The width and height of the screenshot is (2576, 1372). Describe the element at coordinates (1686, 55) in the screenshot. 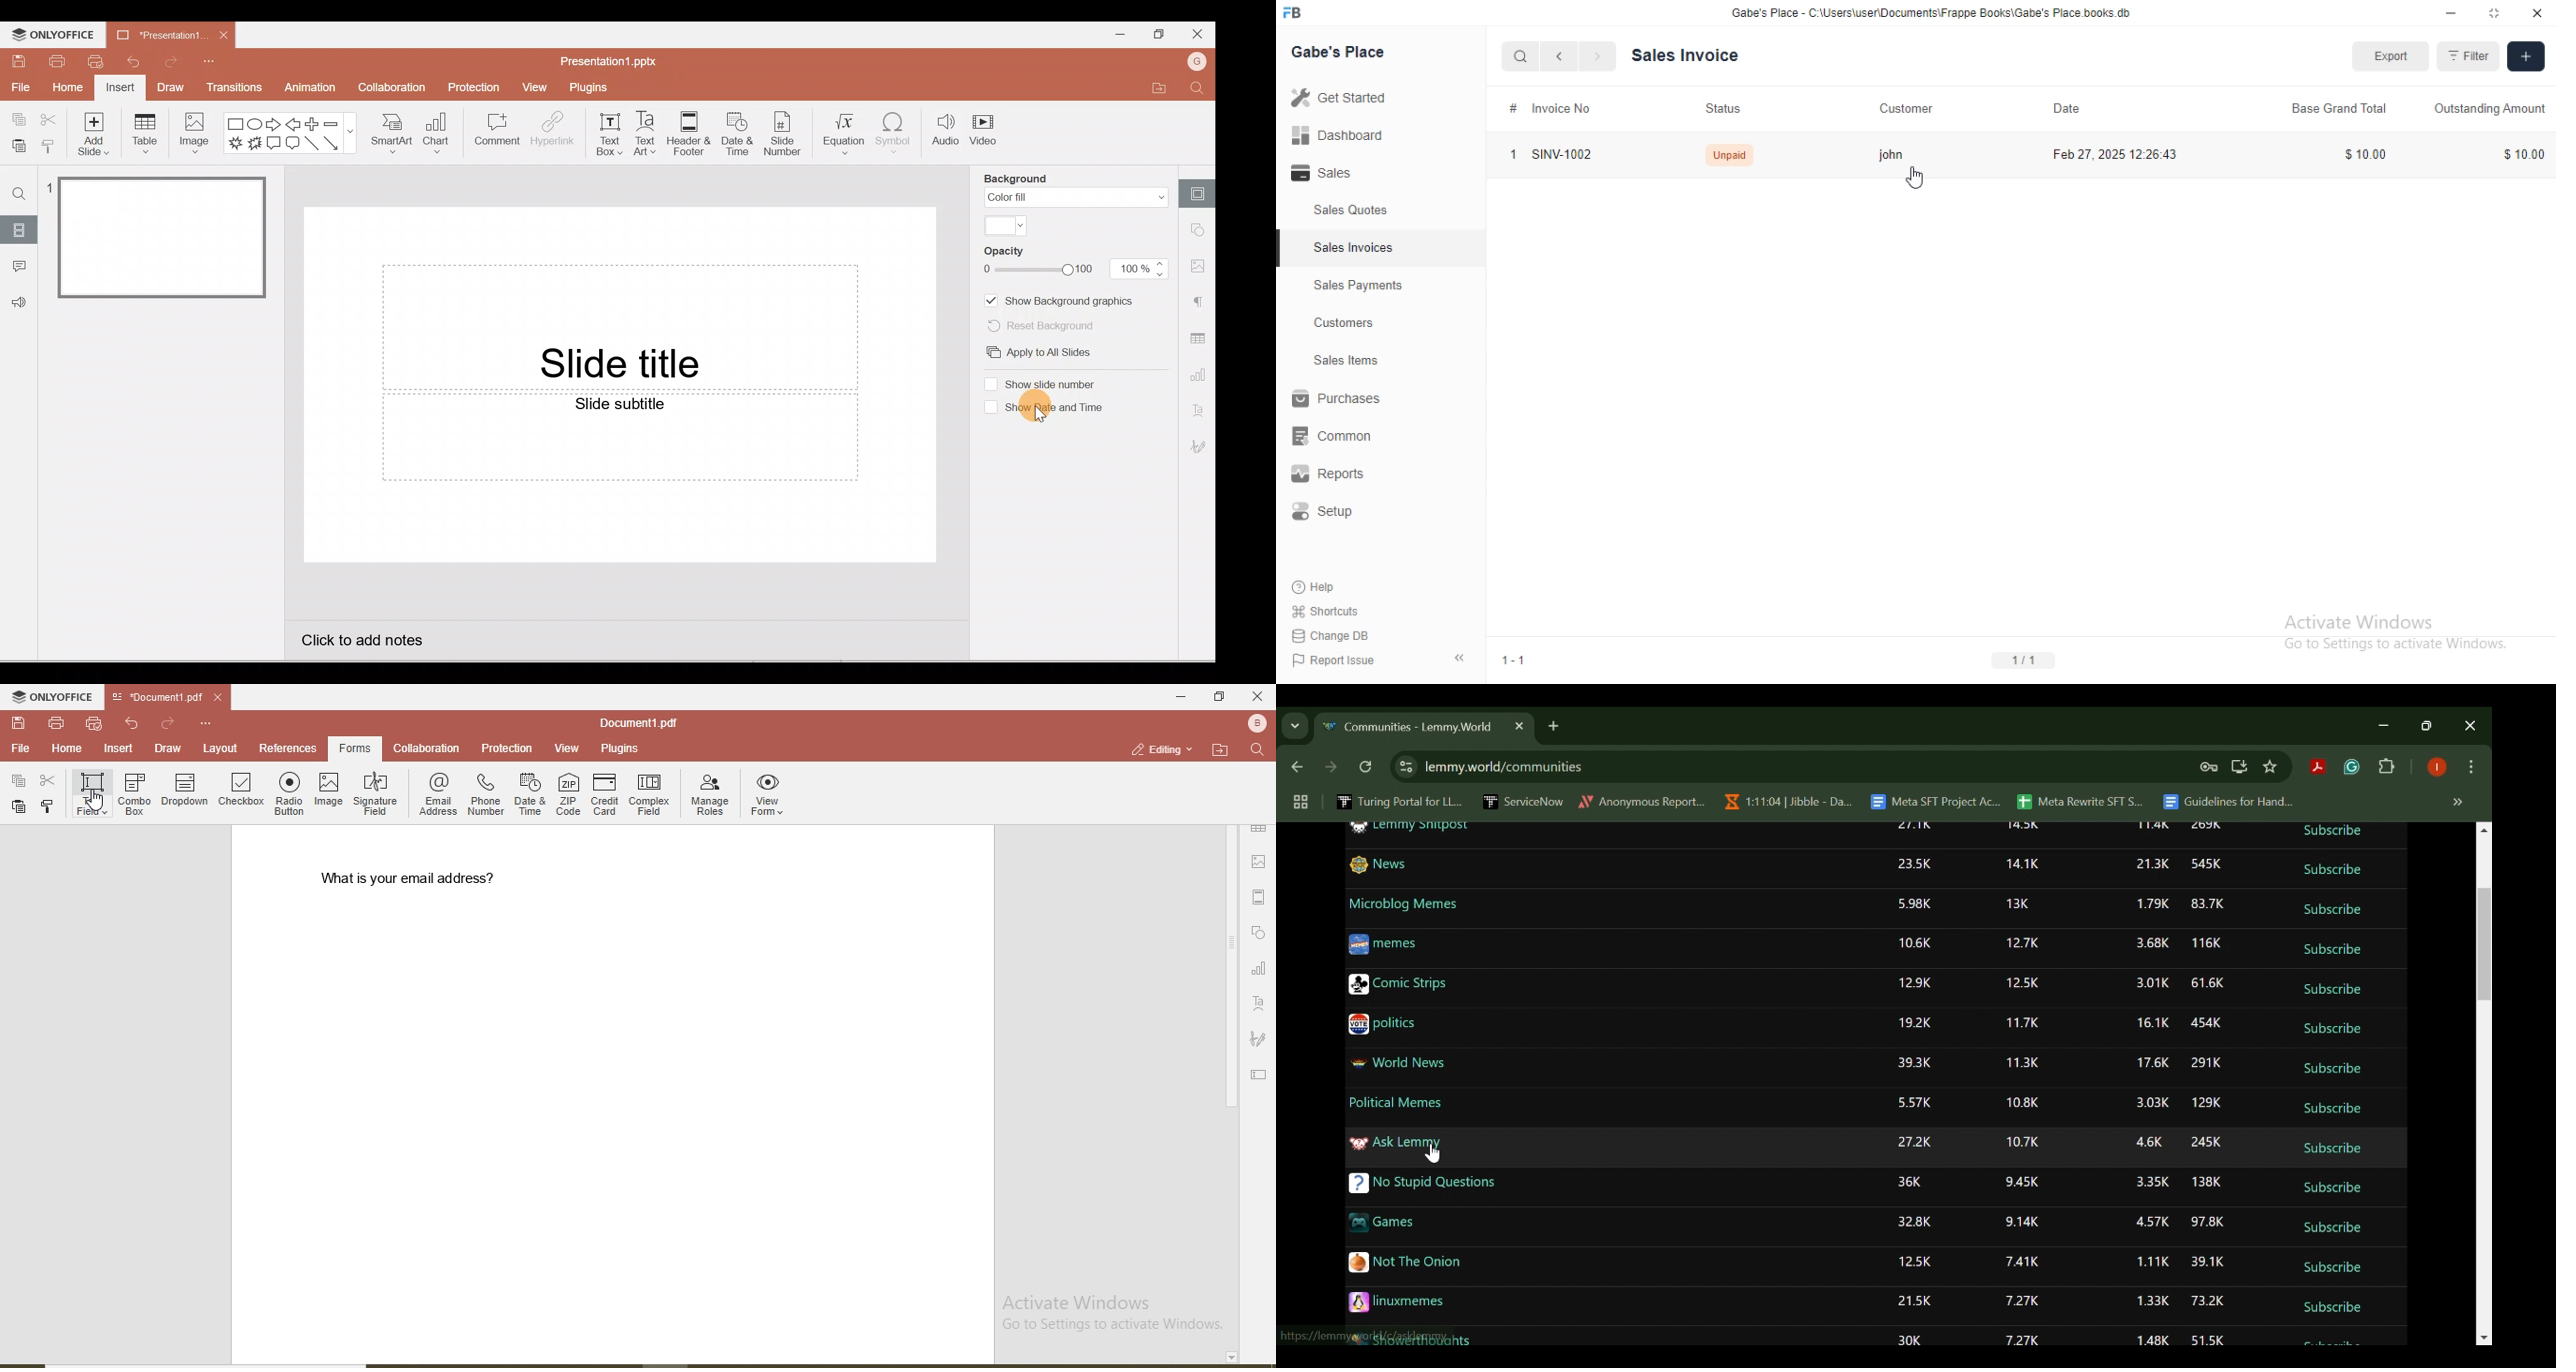

I see `sales invoice` at that location.